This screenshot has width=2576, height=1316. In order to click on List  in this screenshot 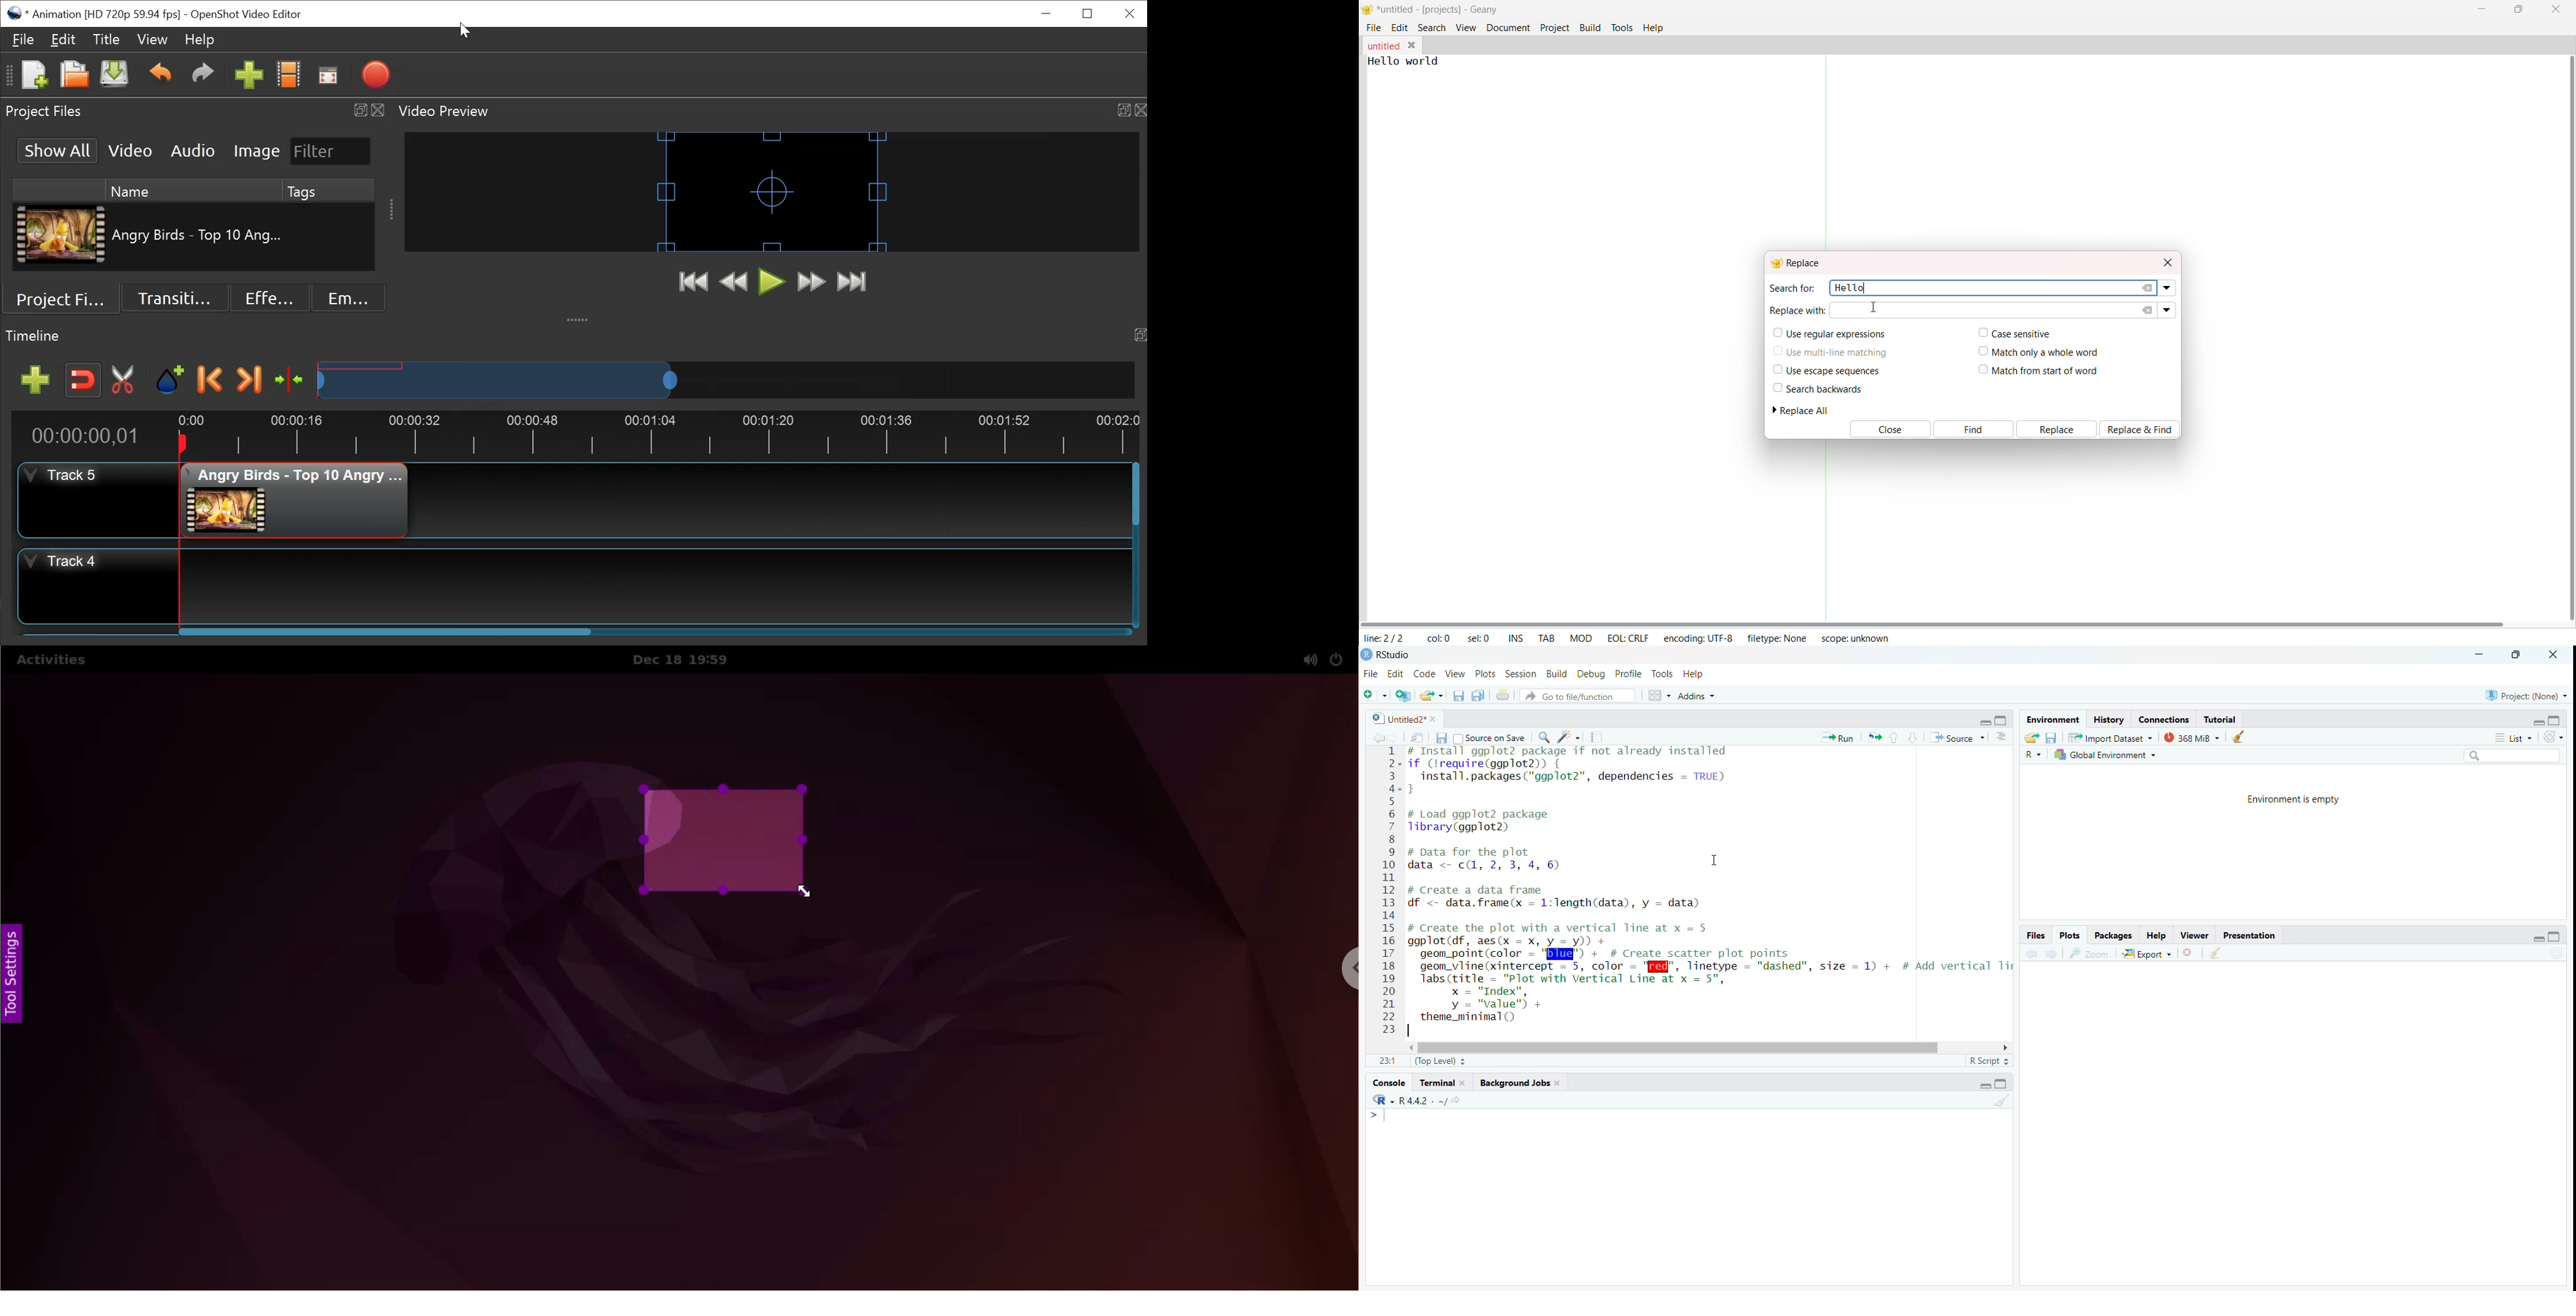, I will do `click(2512, 738)`.